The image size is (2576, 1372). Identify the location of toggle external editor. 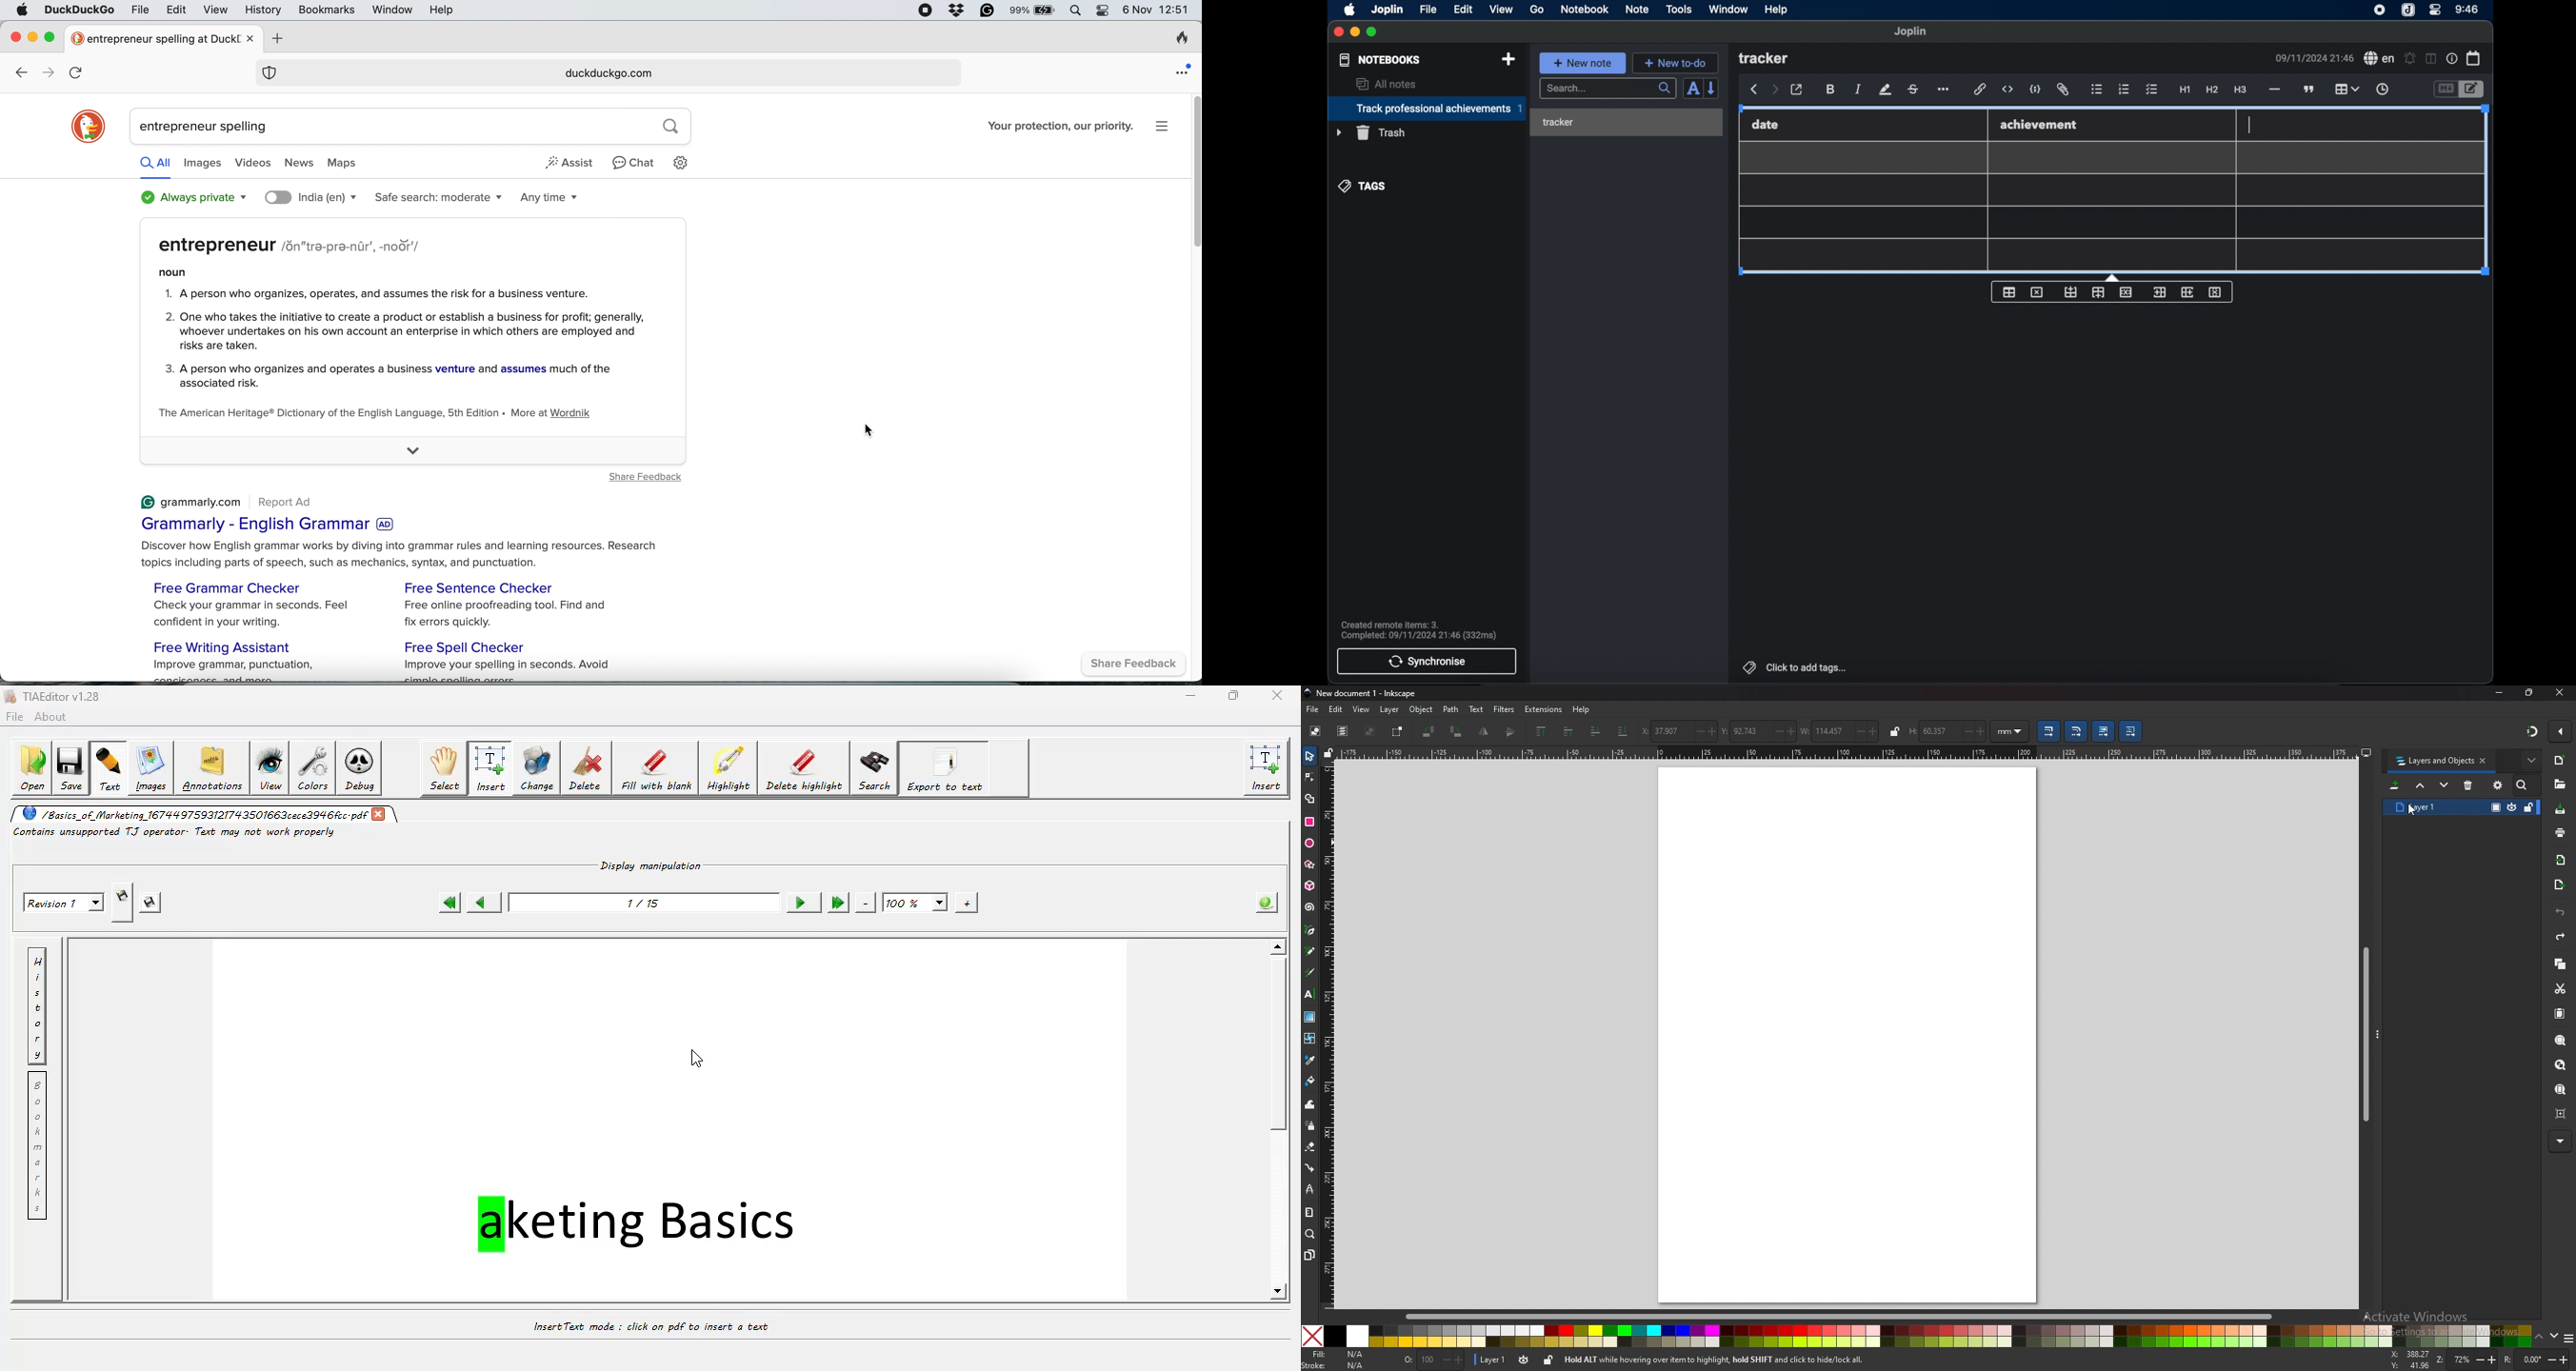
(1797, 89).